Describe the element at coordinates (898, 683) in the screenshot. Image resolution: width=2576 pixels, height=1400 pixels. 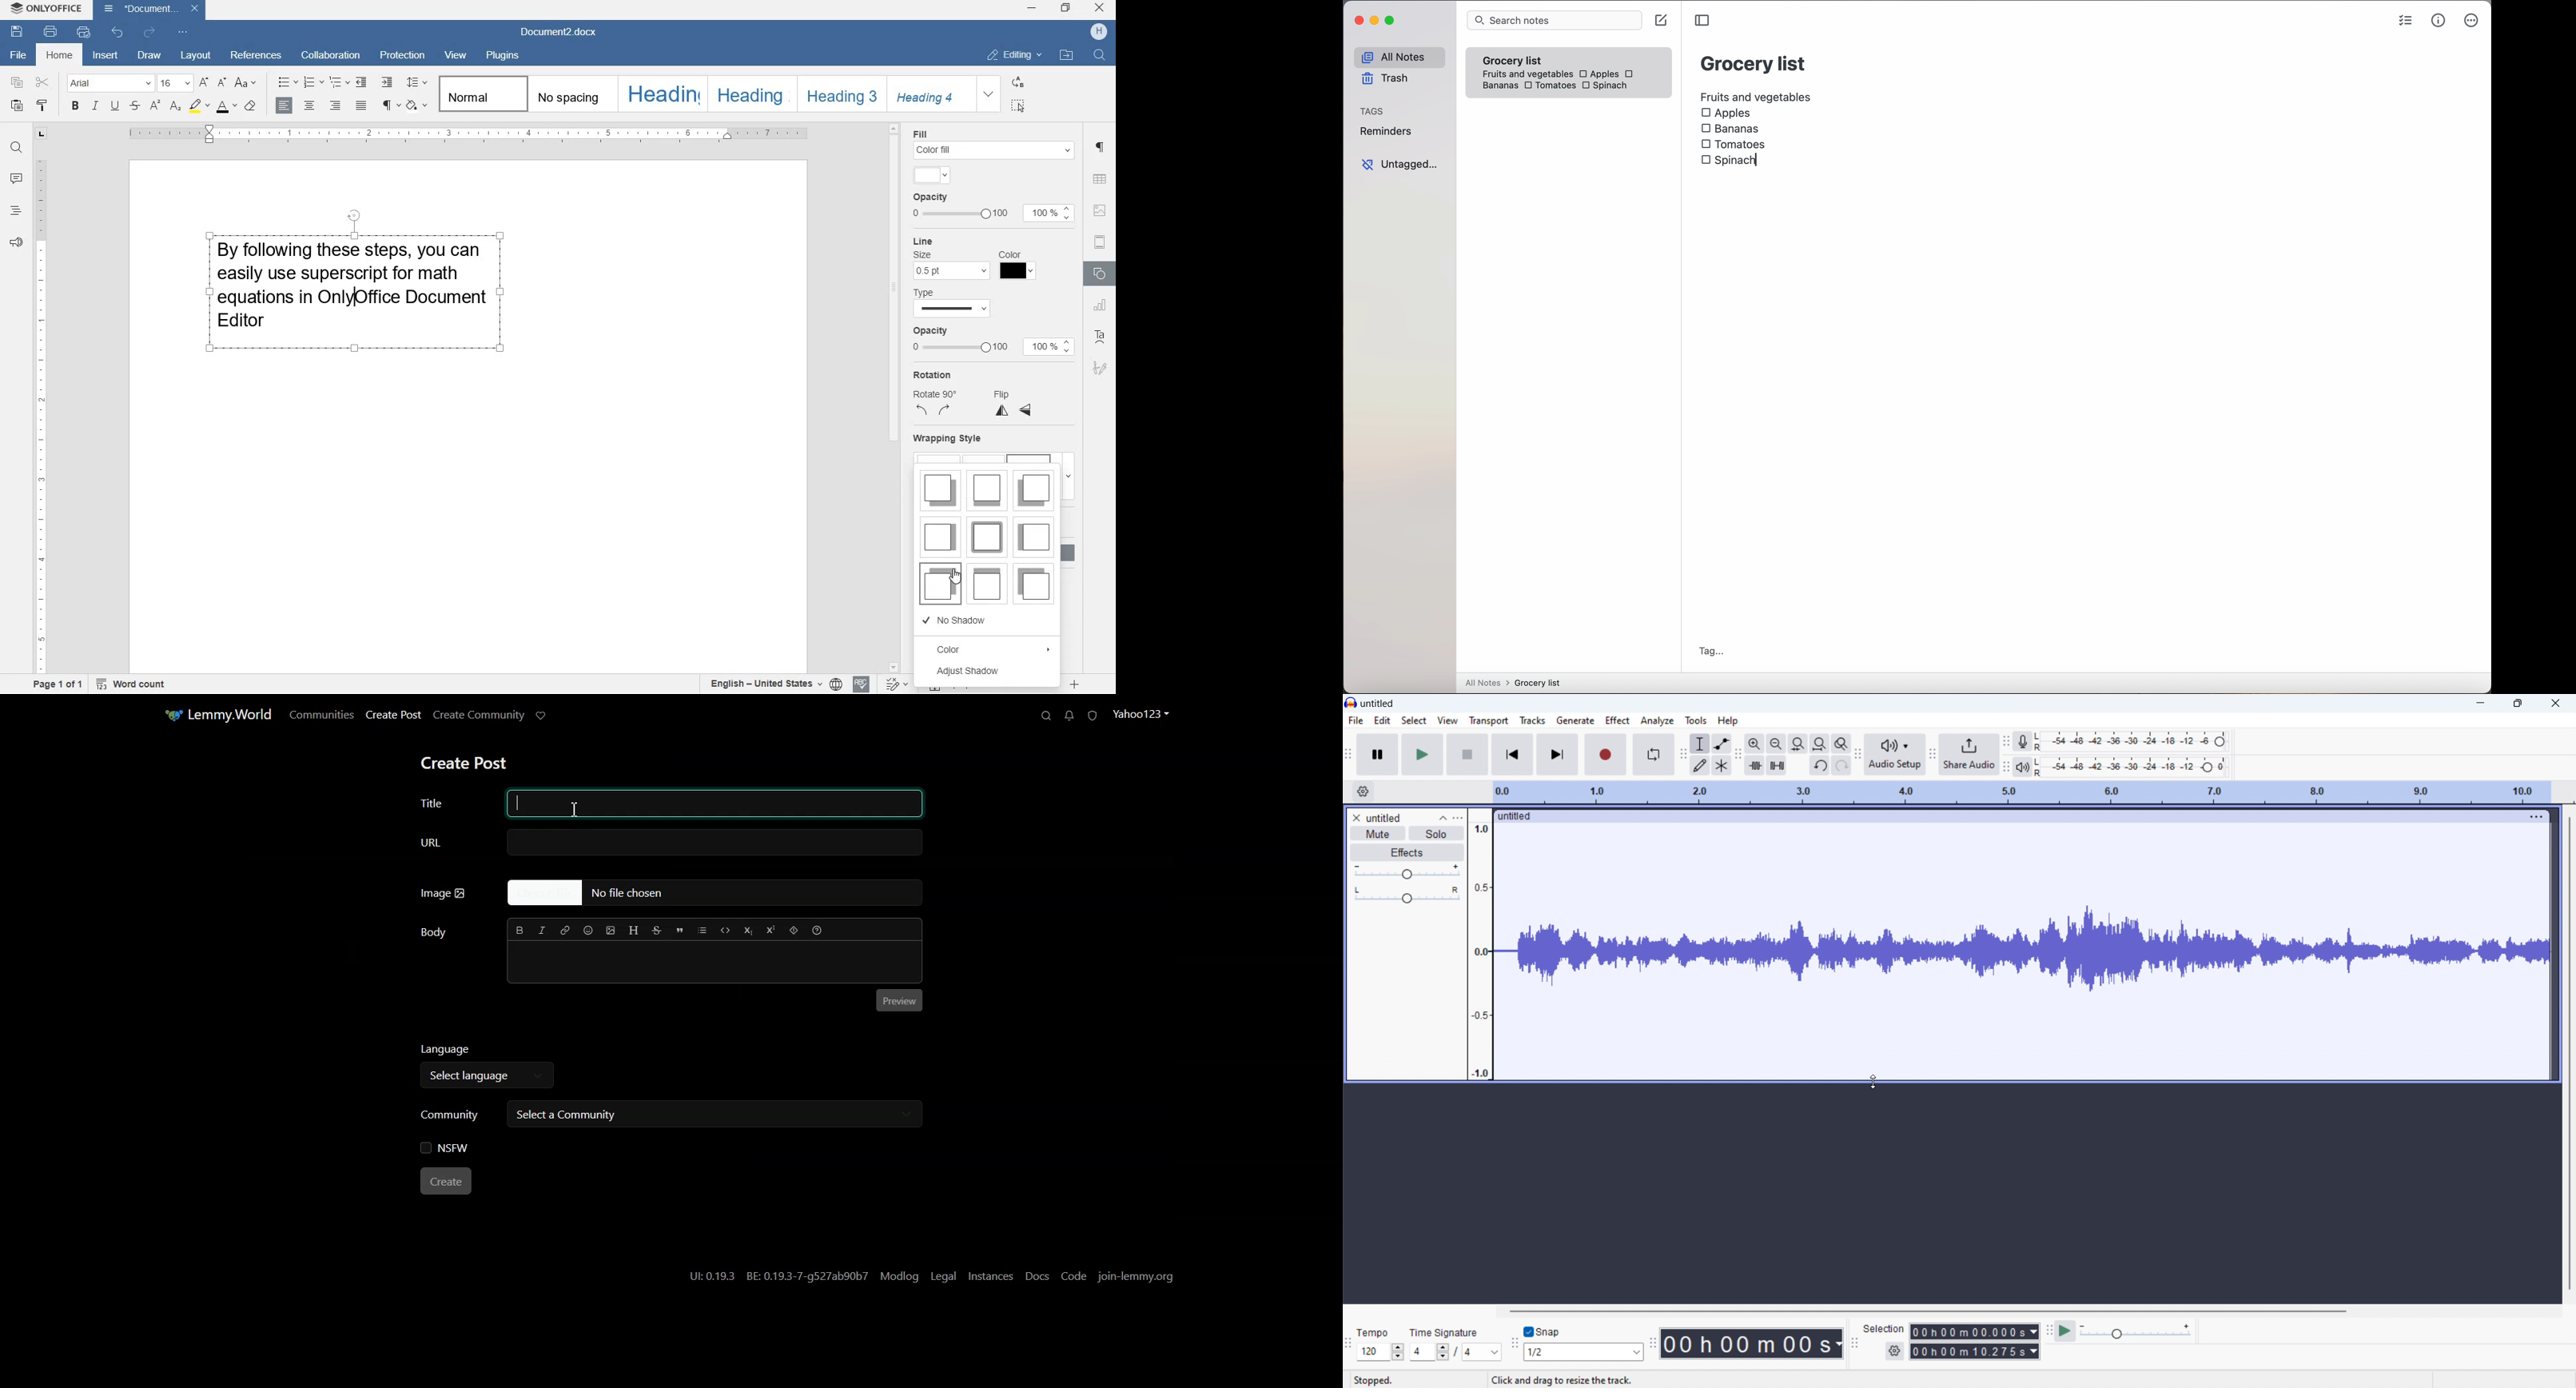
I see `track changes` at that location.